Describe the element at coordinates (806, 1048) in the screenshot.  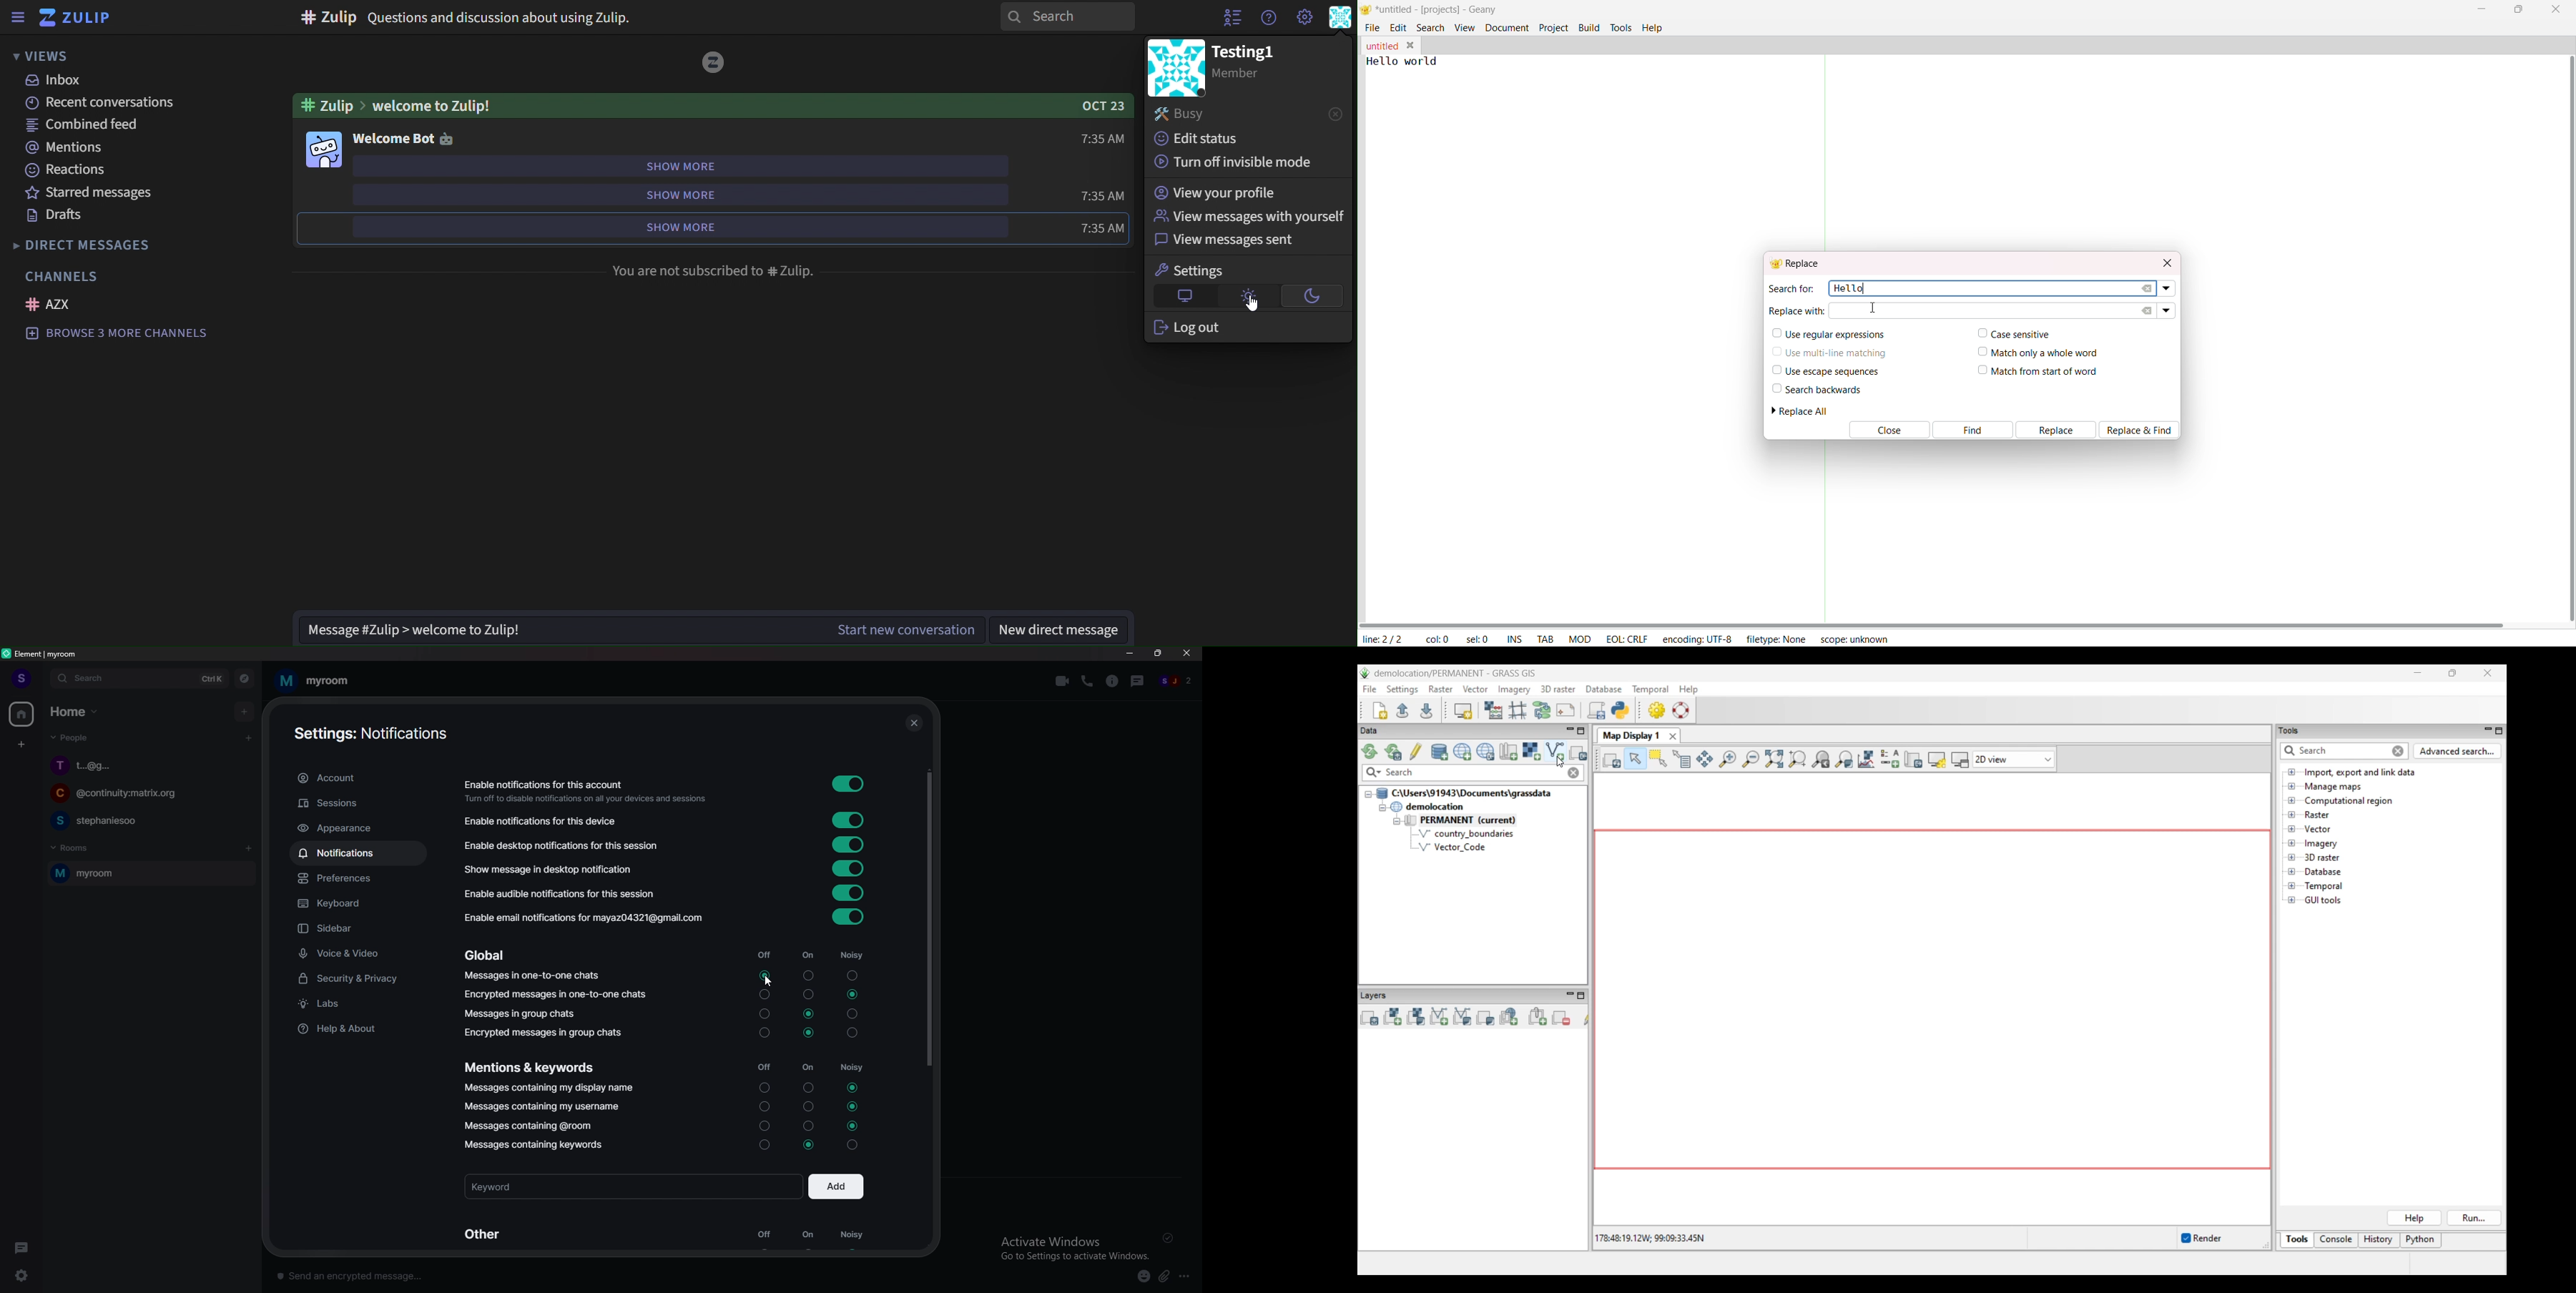
I see `on` at that location.